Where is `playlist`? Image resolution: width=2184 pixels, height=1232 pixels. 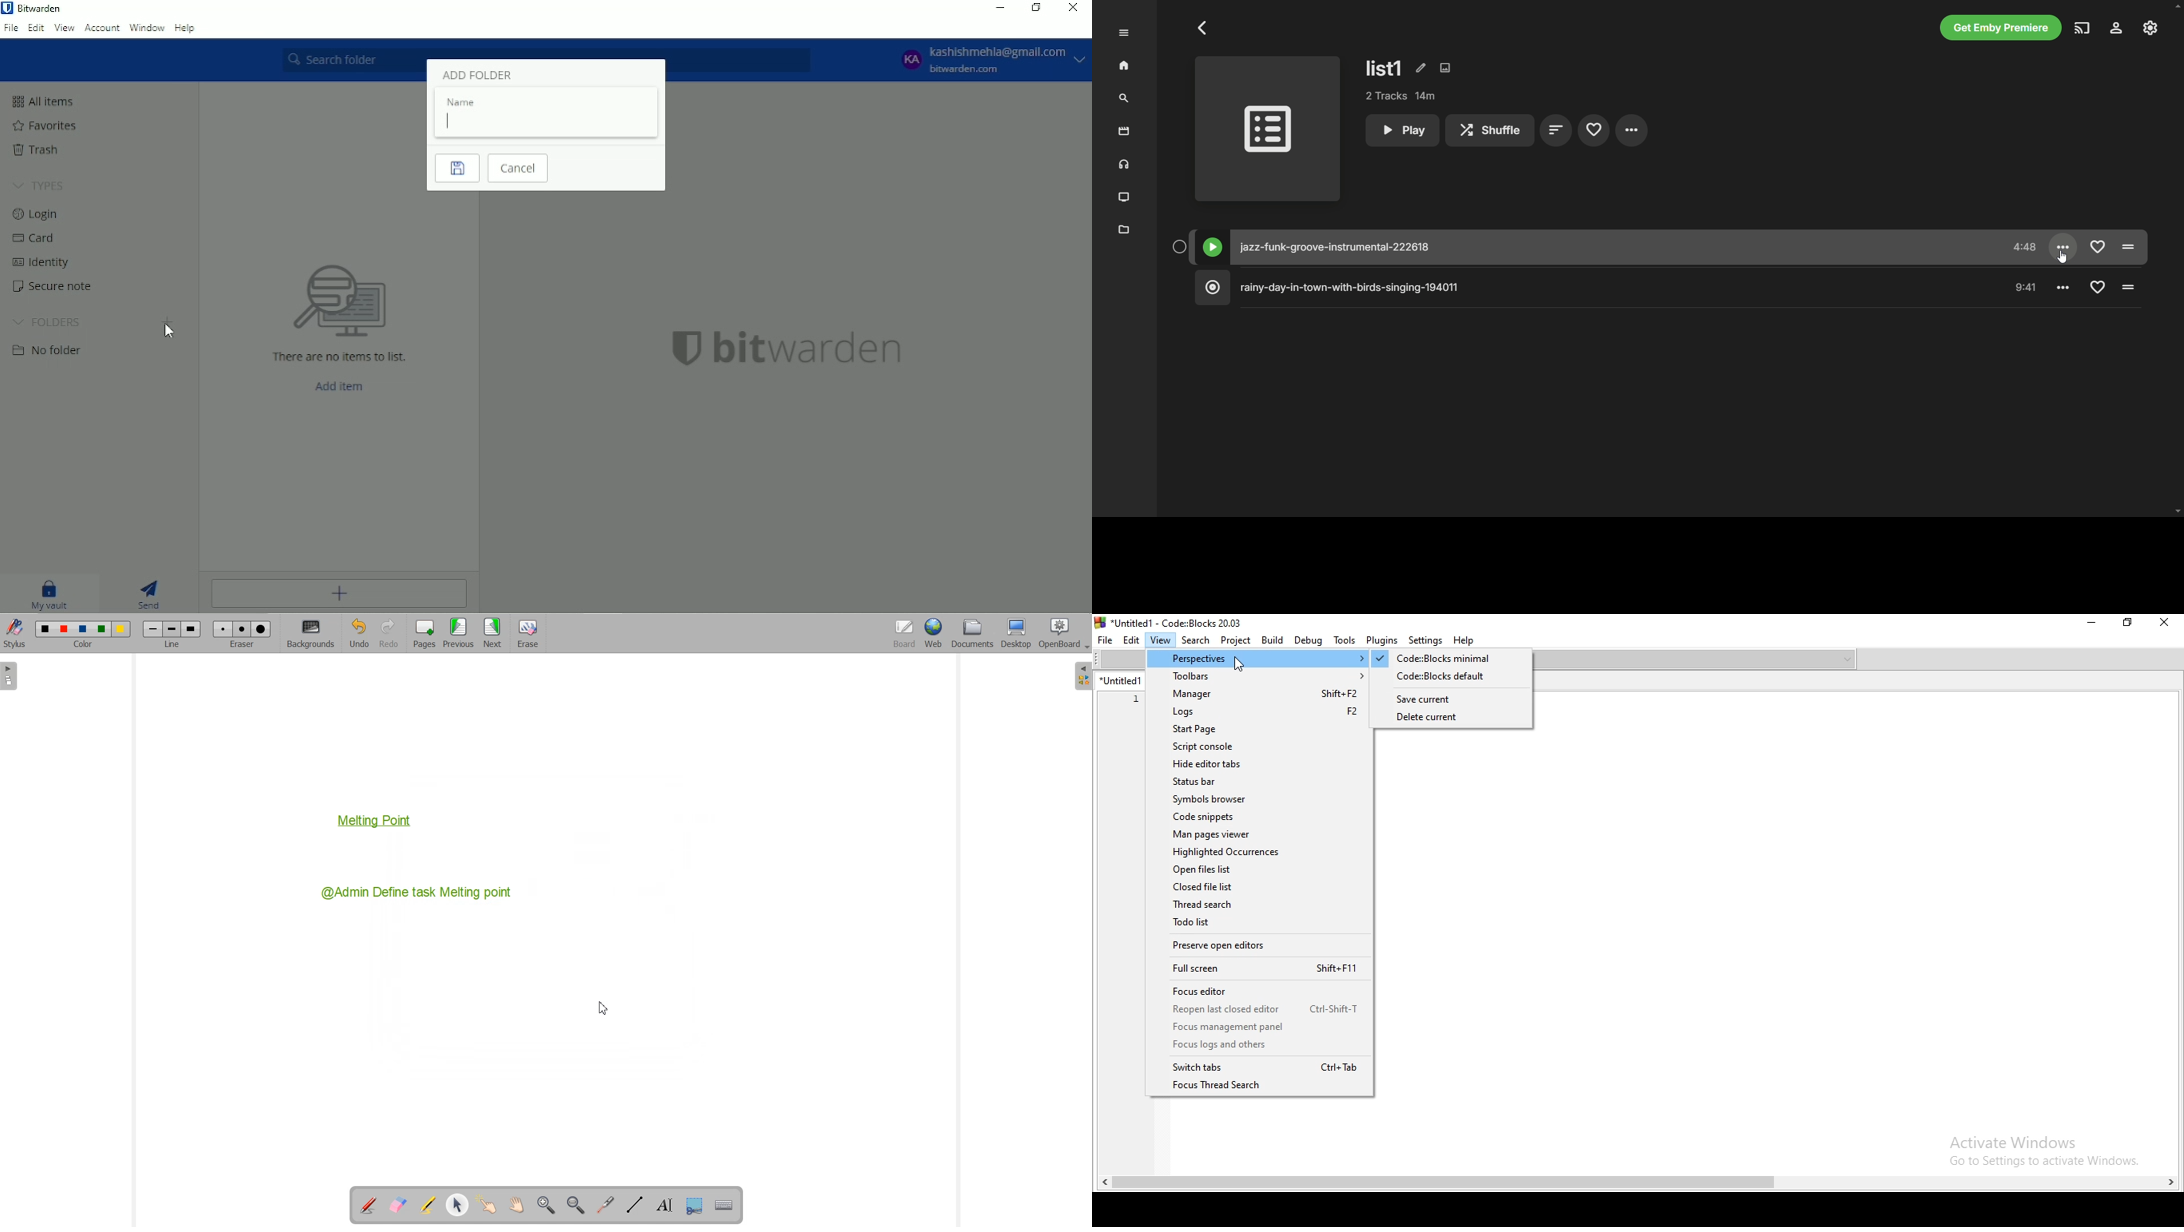 playlist is located at coordinates (1268, 131).